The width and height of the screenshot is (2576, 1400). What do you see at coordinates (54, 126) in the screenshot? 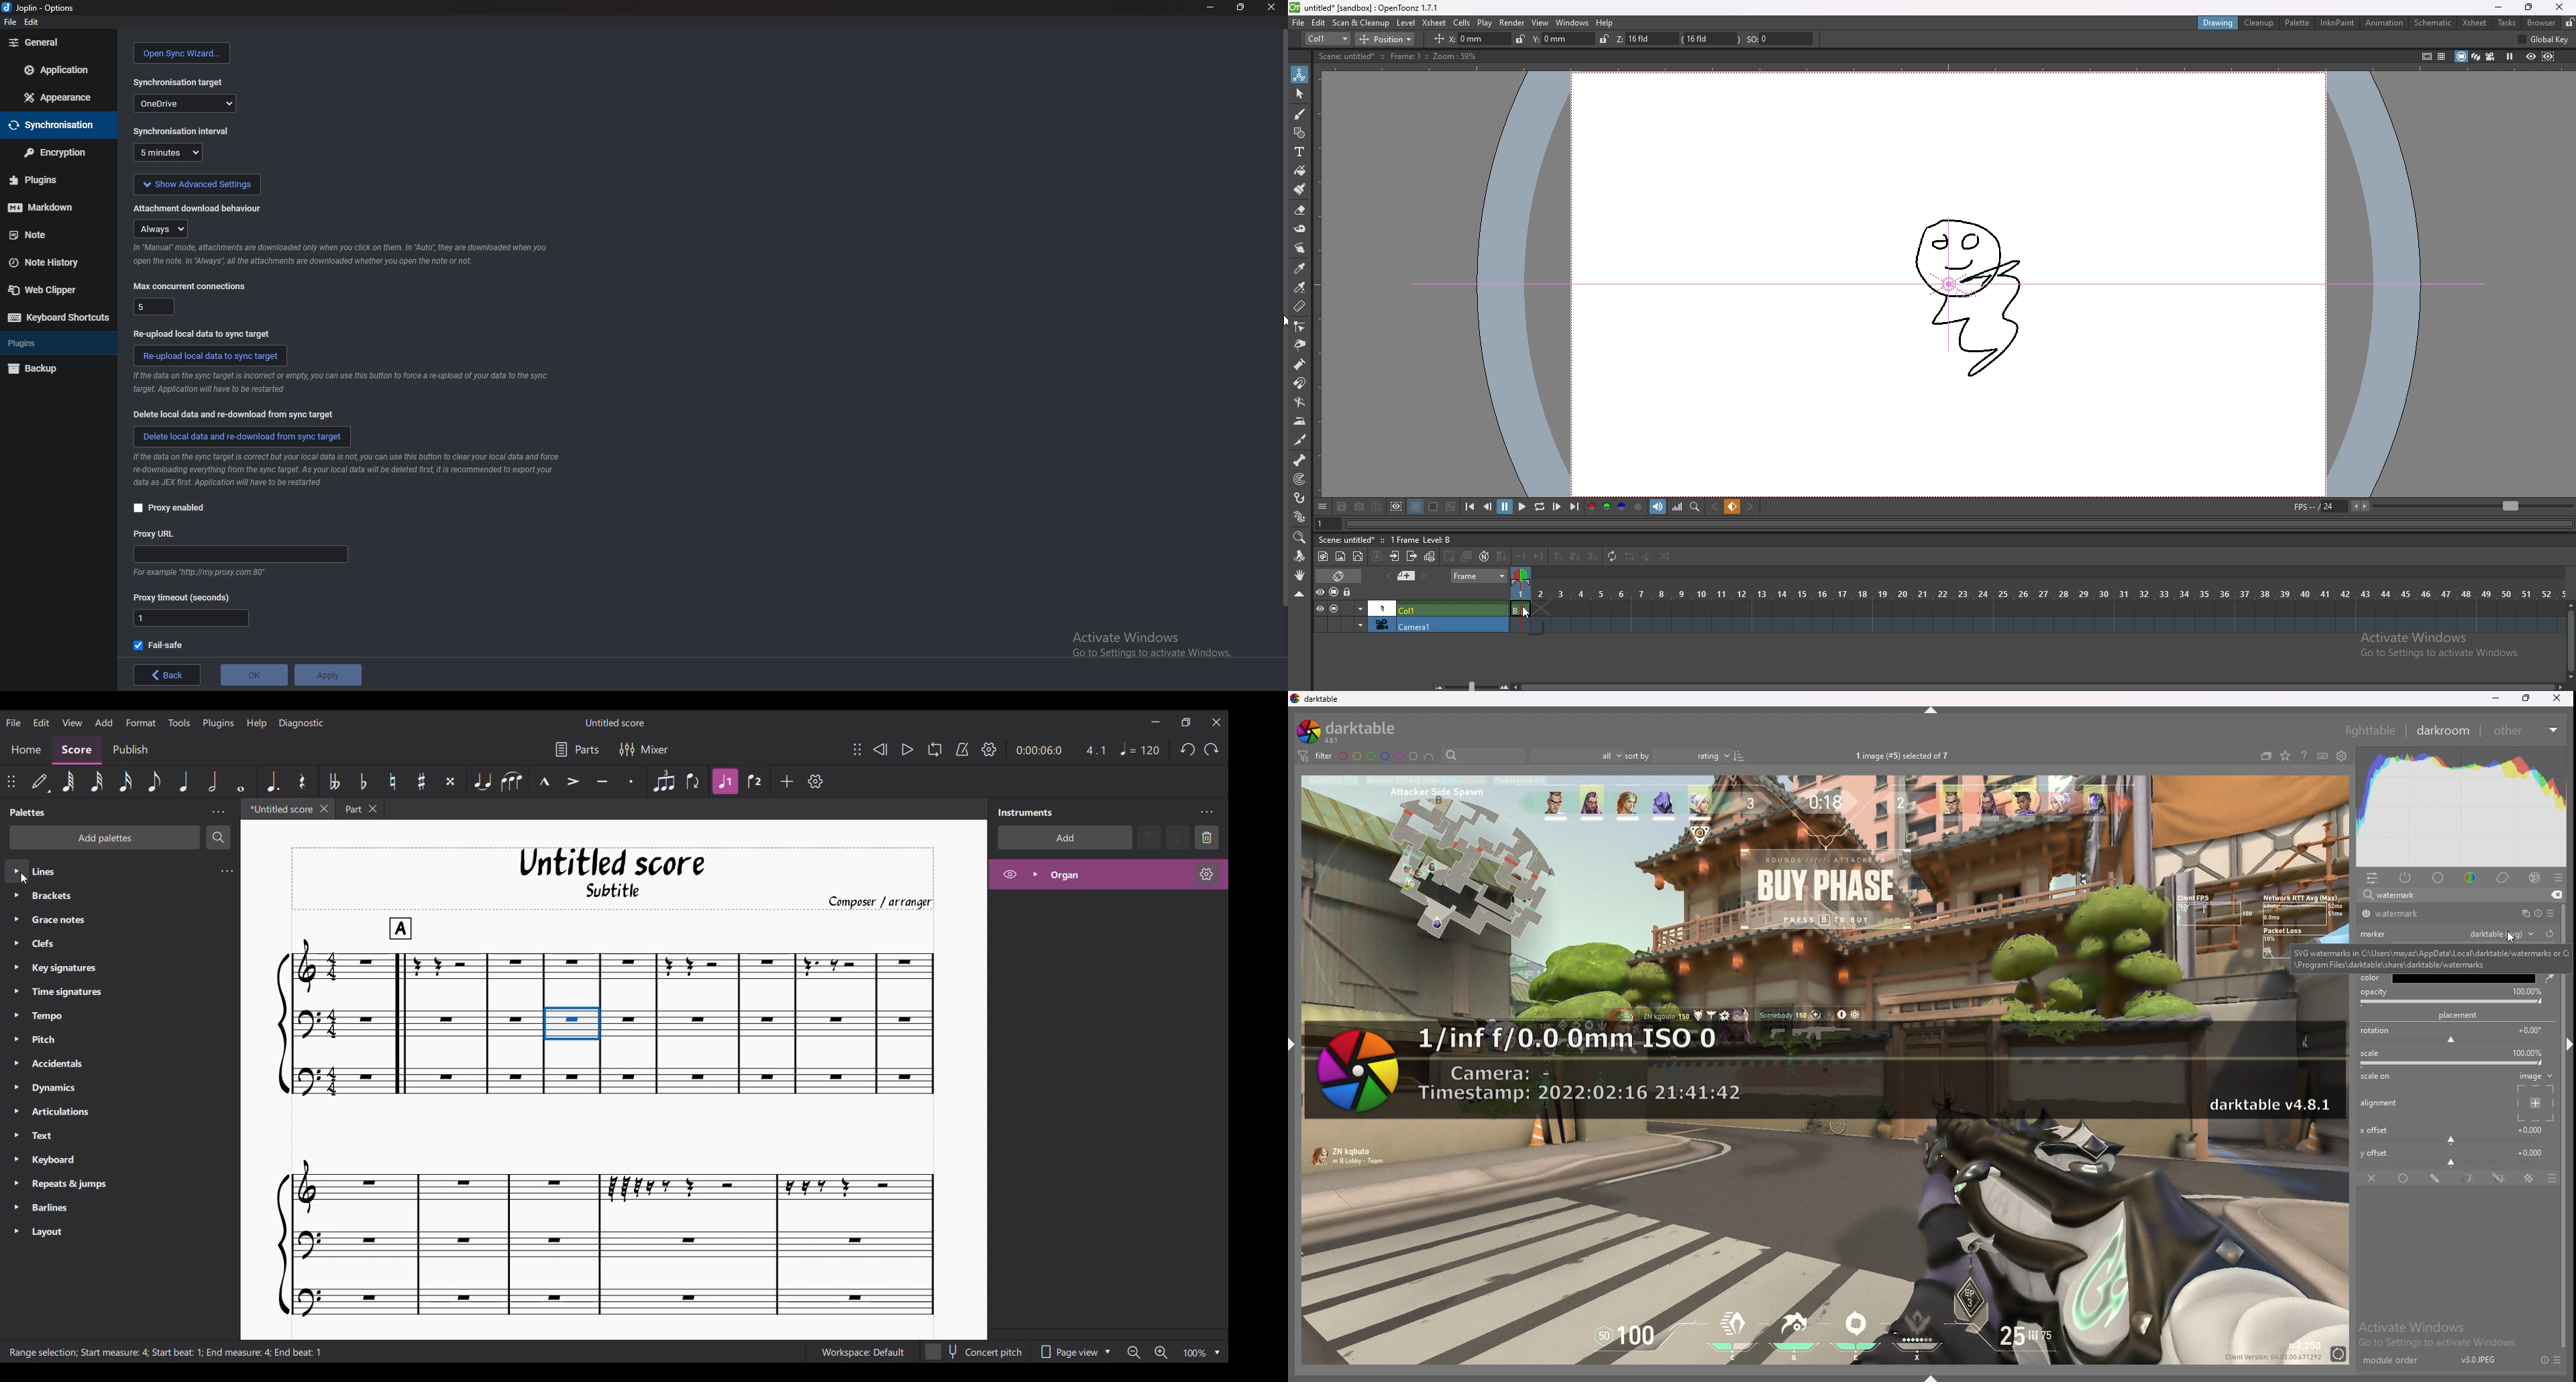
I see `sync` at bounding box center [54, 126].